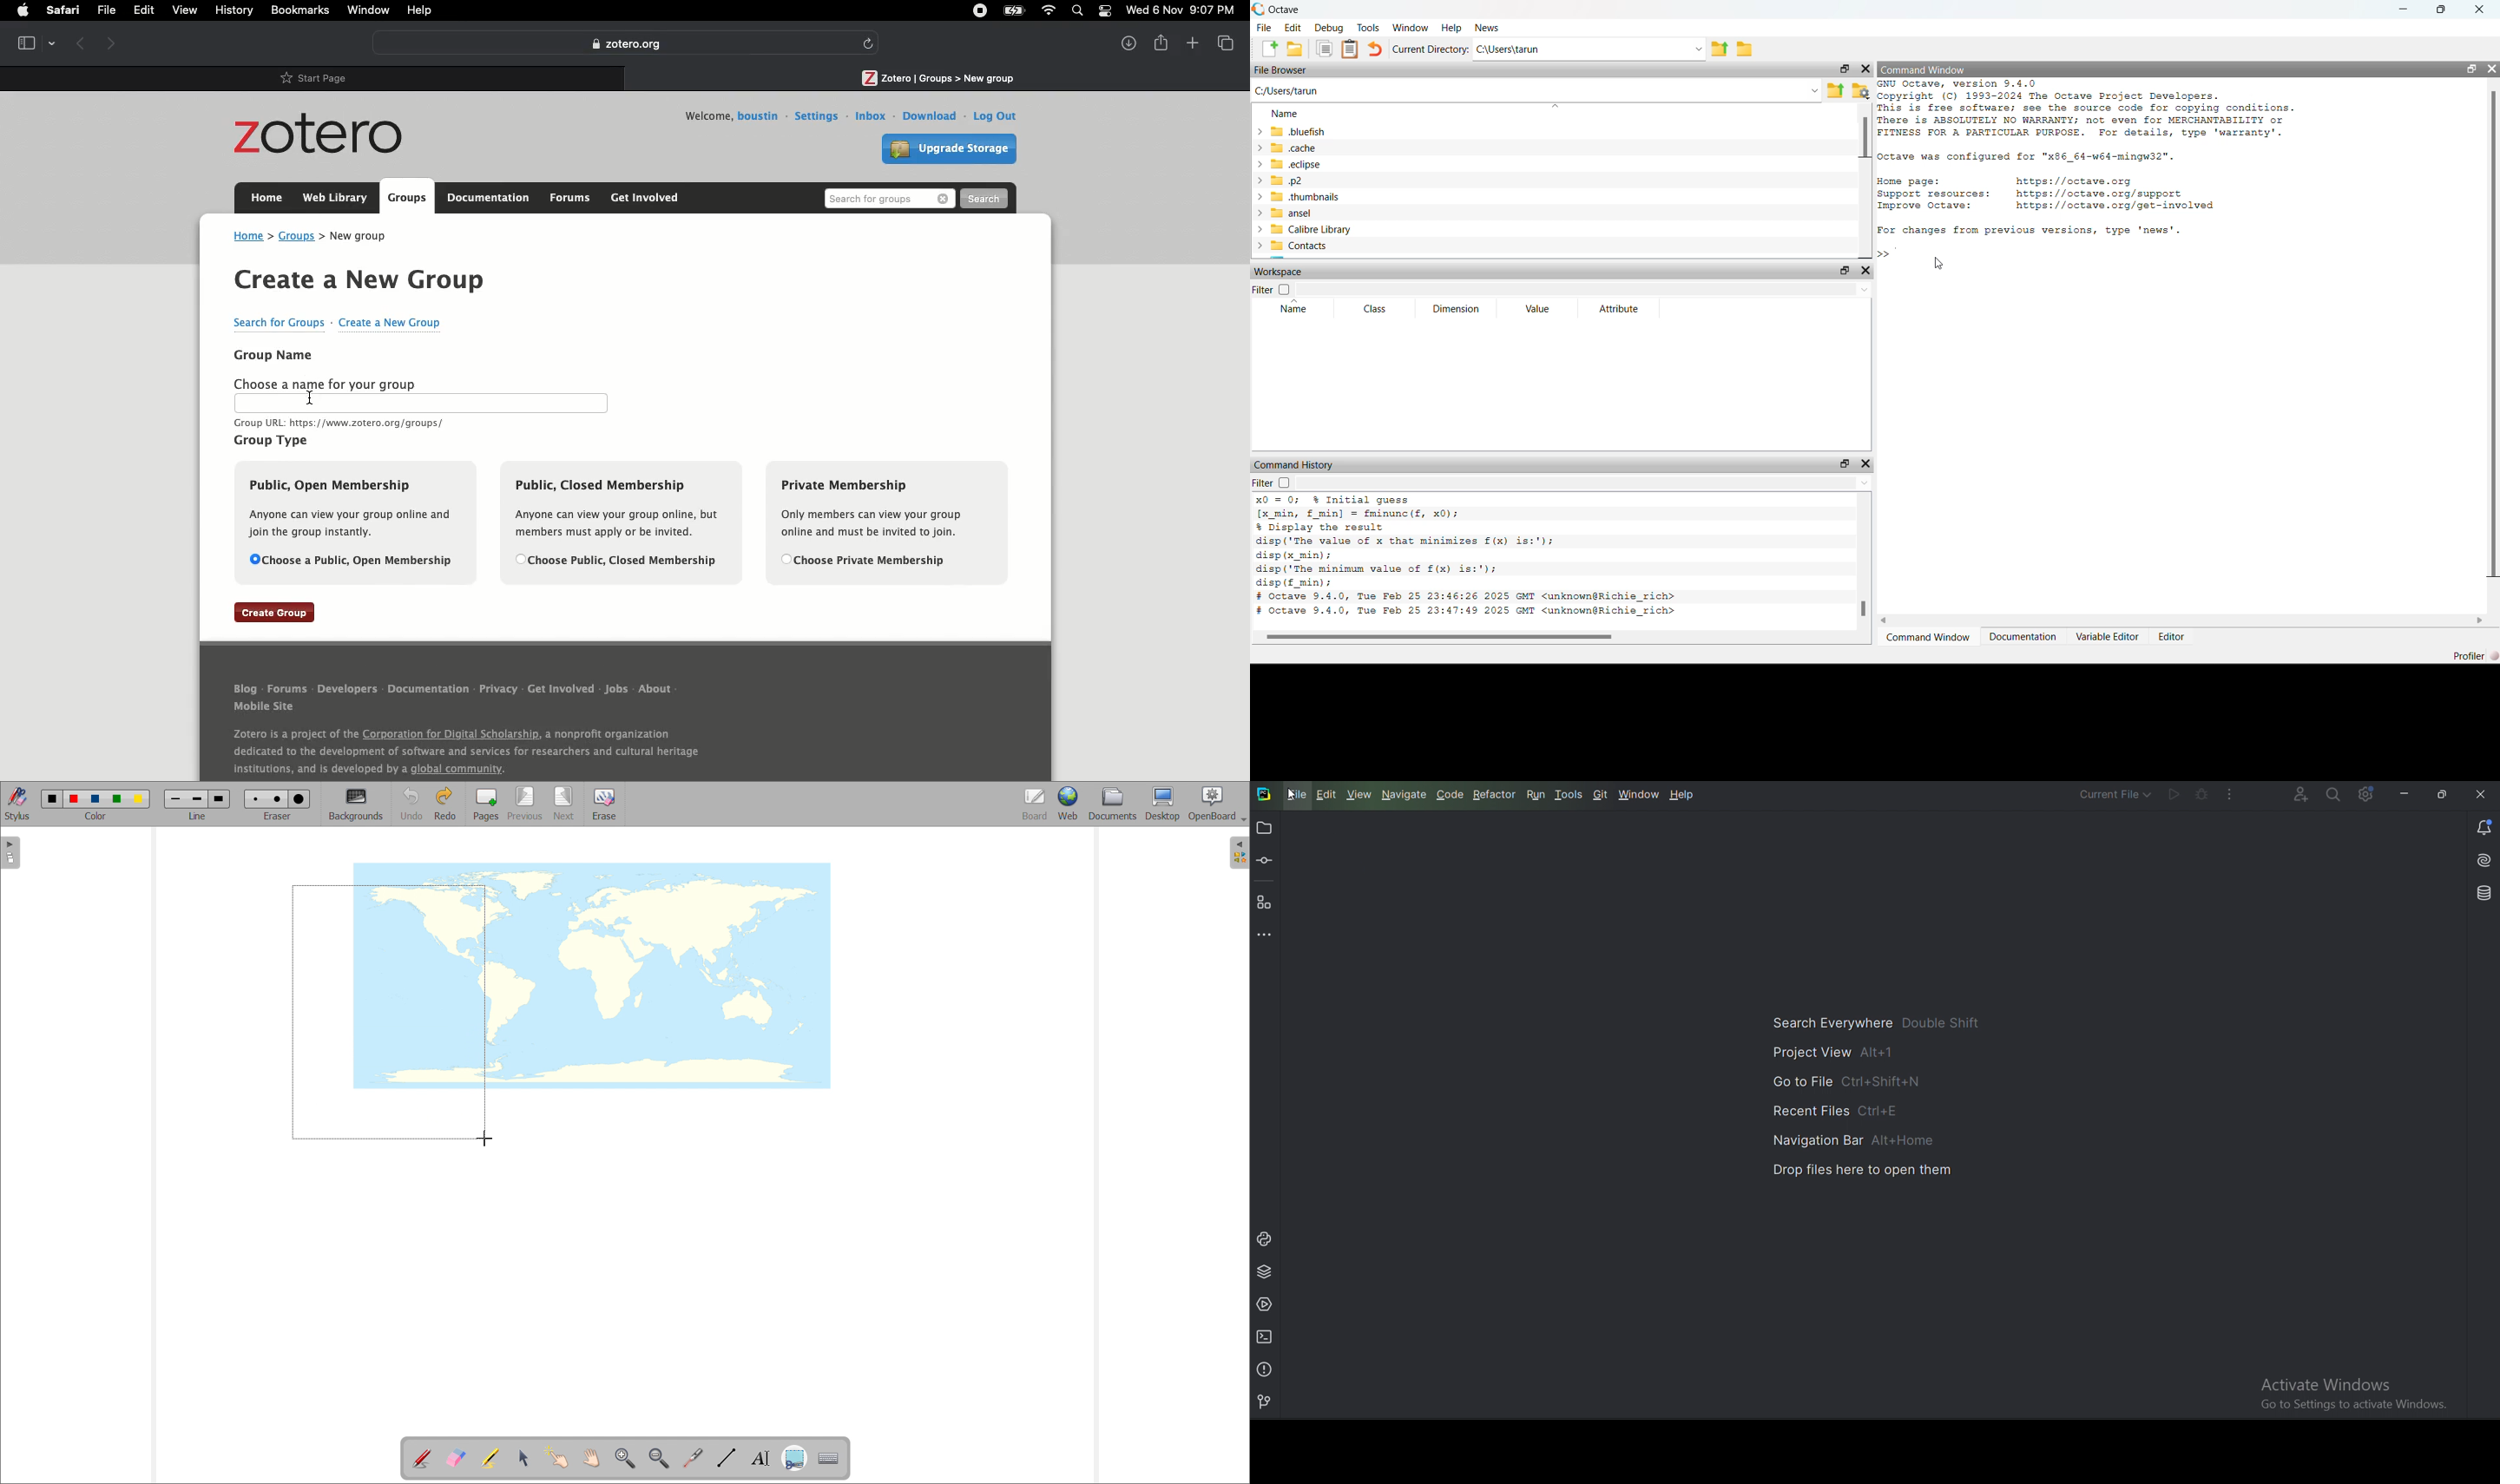 The height and width of the screenshot is (1484, 2520). I want to click on Maximize/Restore, so click(1843, 66).